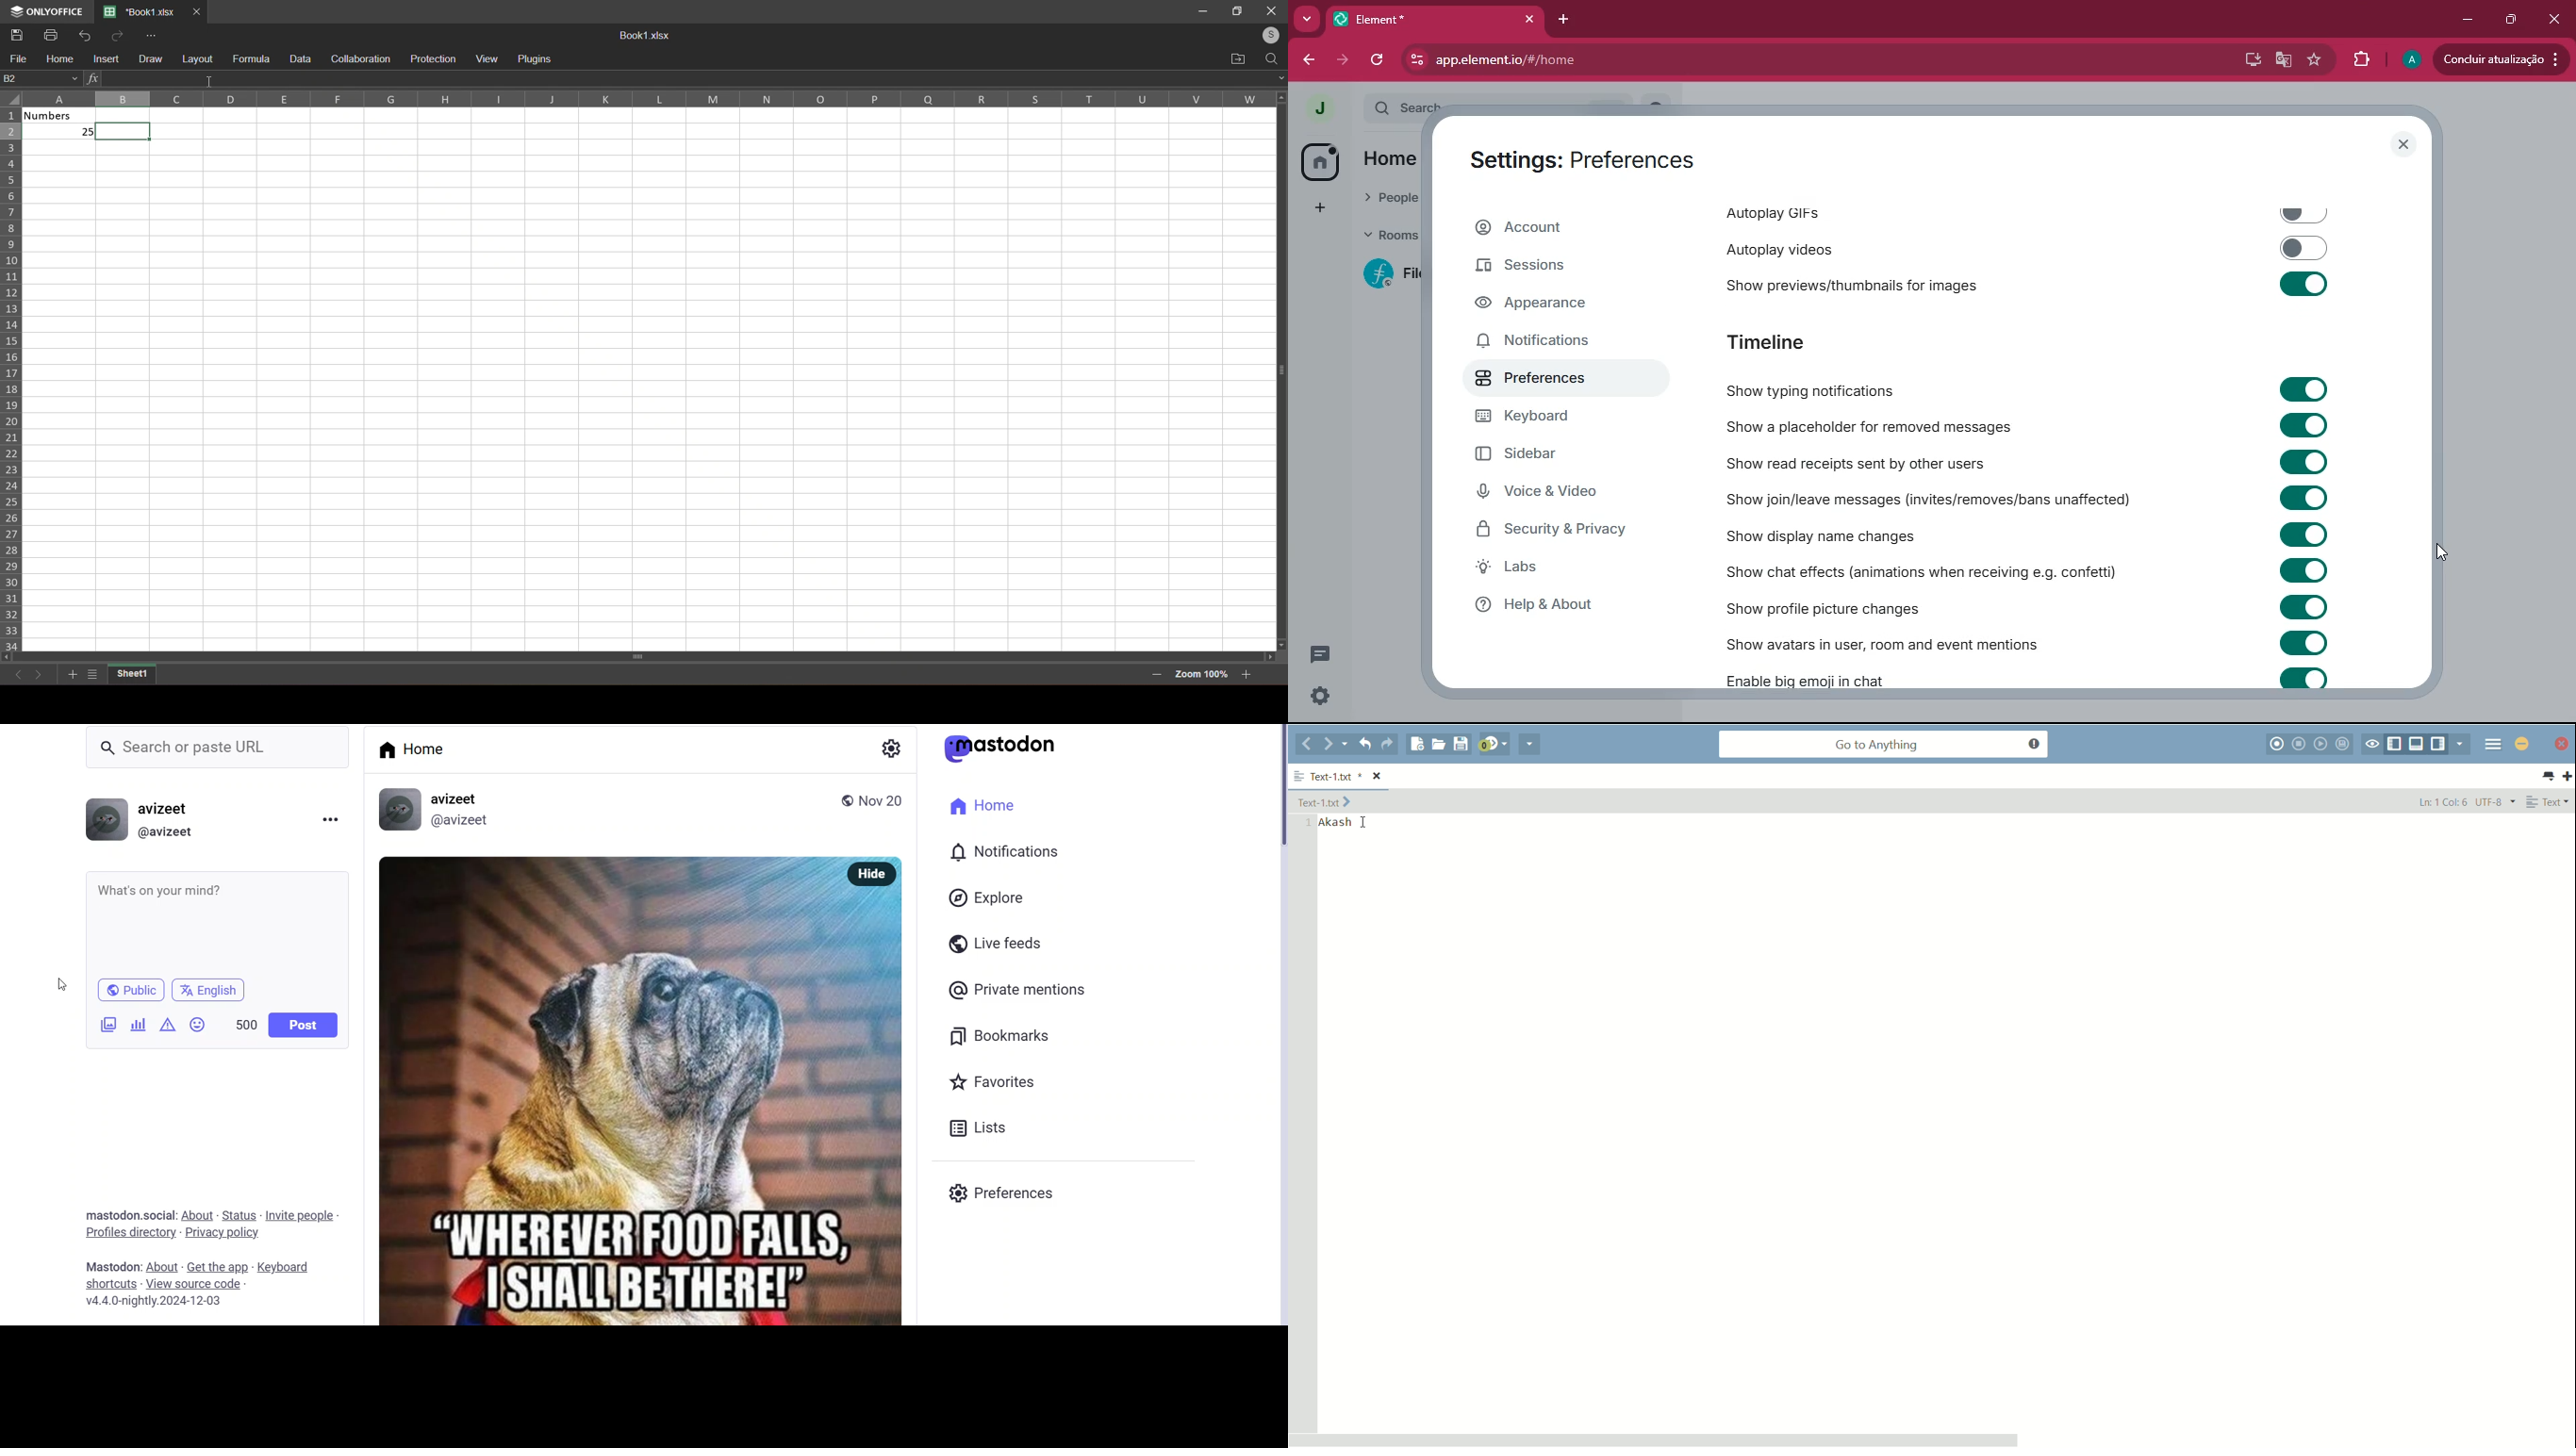 The width and height of the screenshot is (2576, 1456). What do you see at coordinates (299, 58) in the screenshot?
I see `data` at bounding box center [299, 58].